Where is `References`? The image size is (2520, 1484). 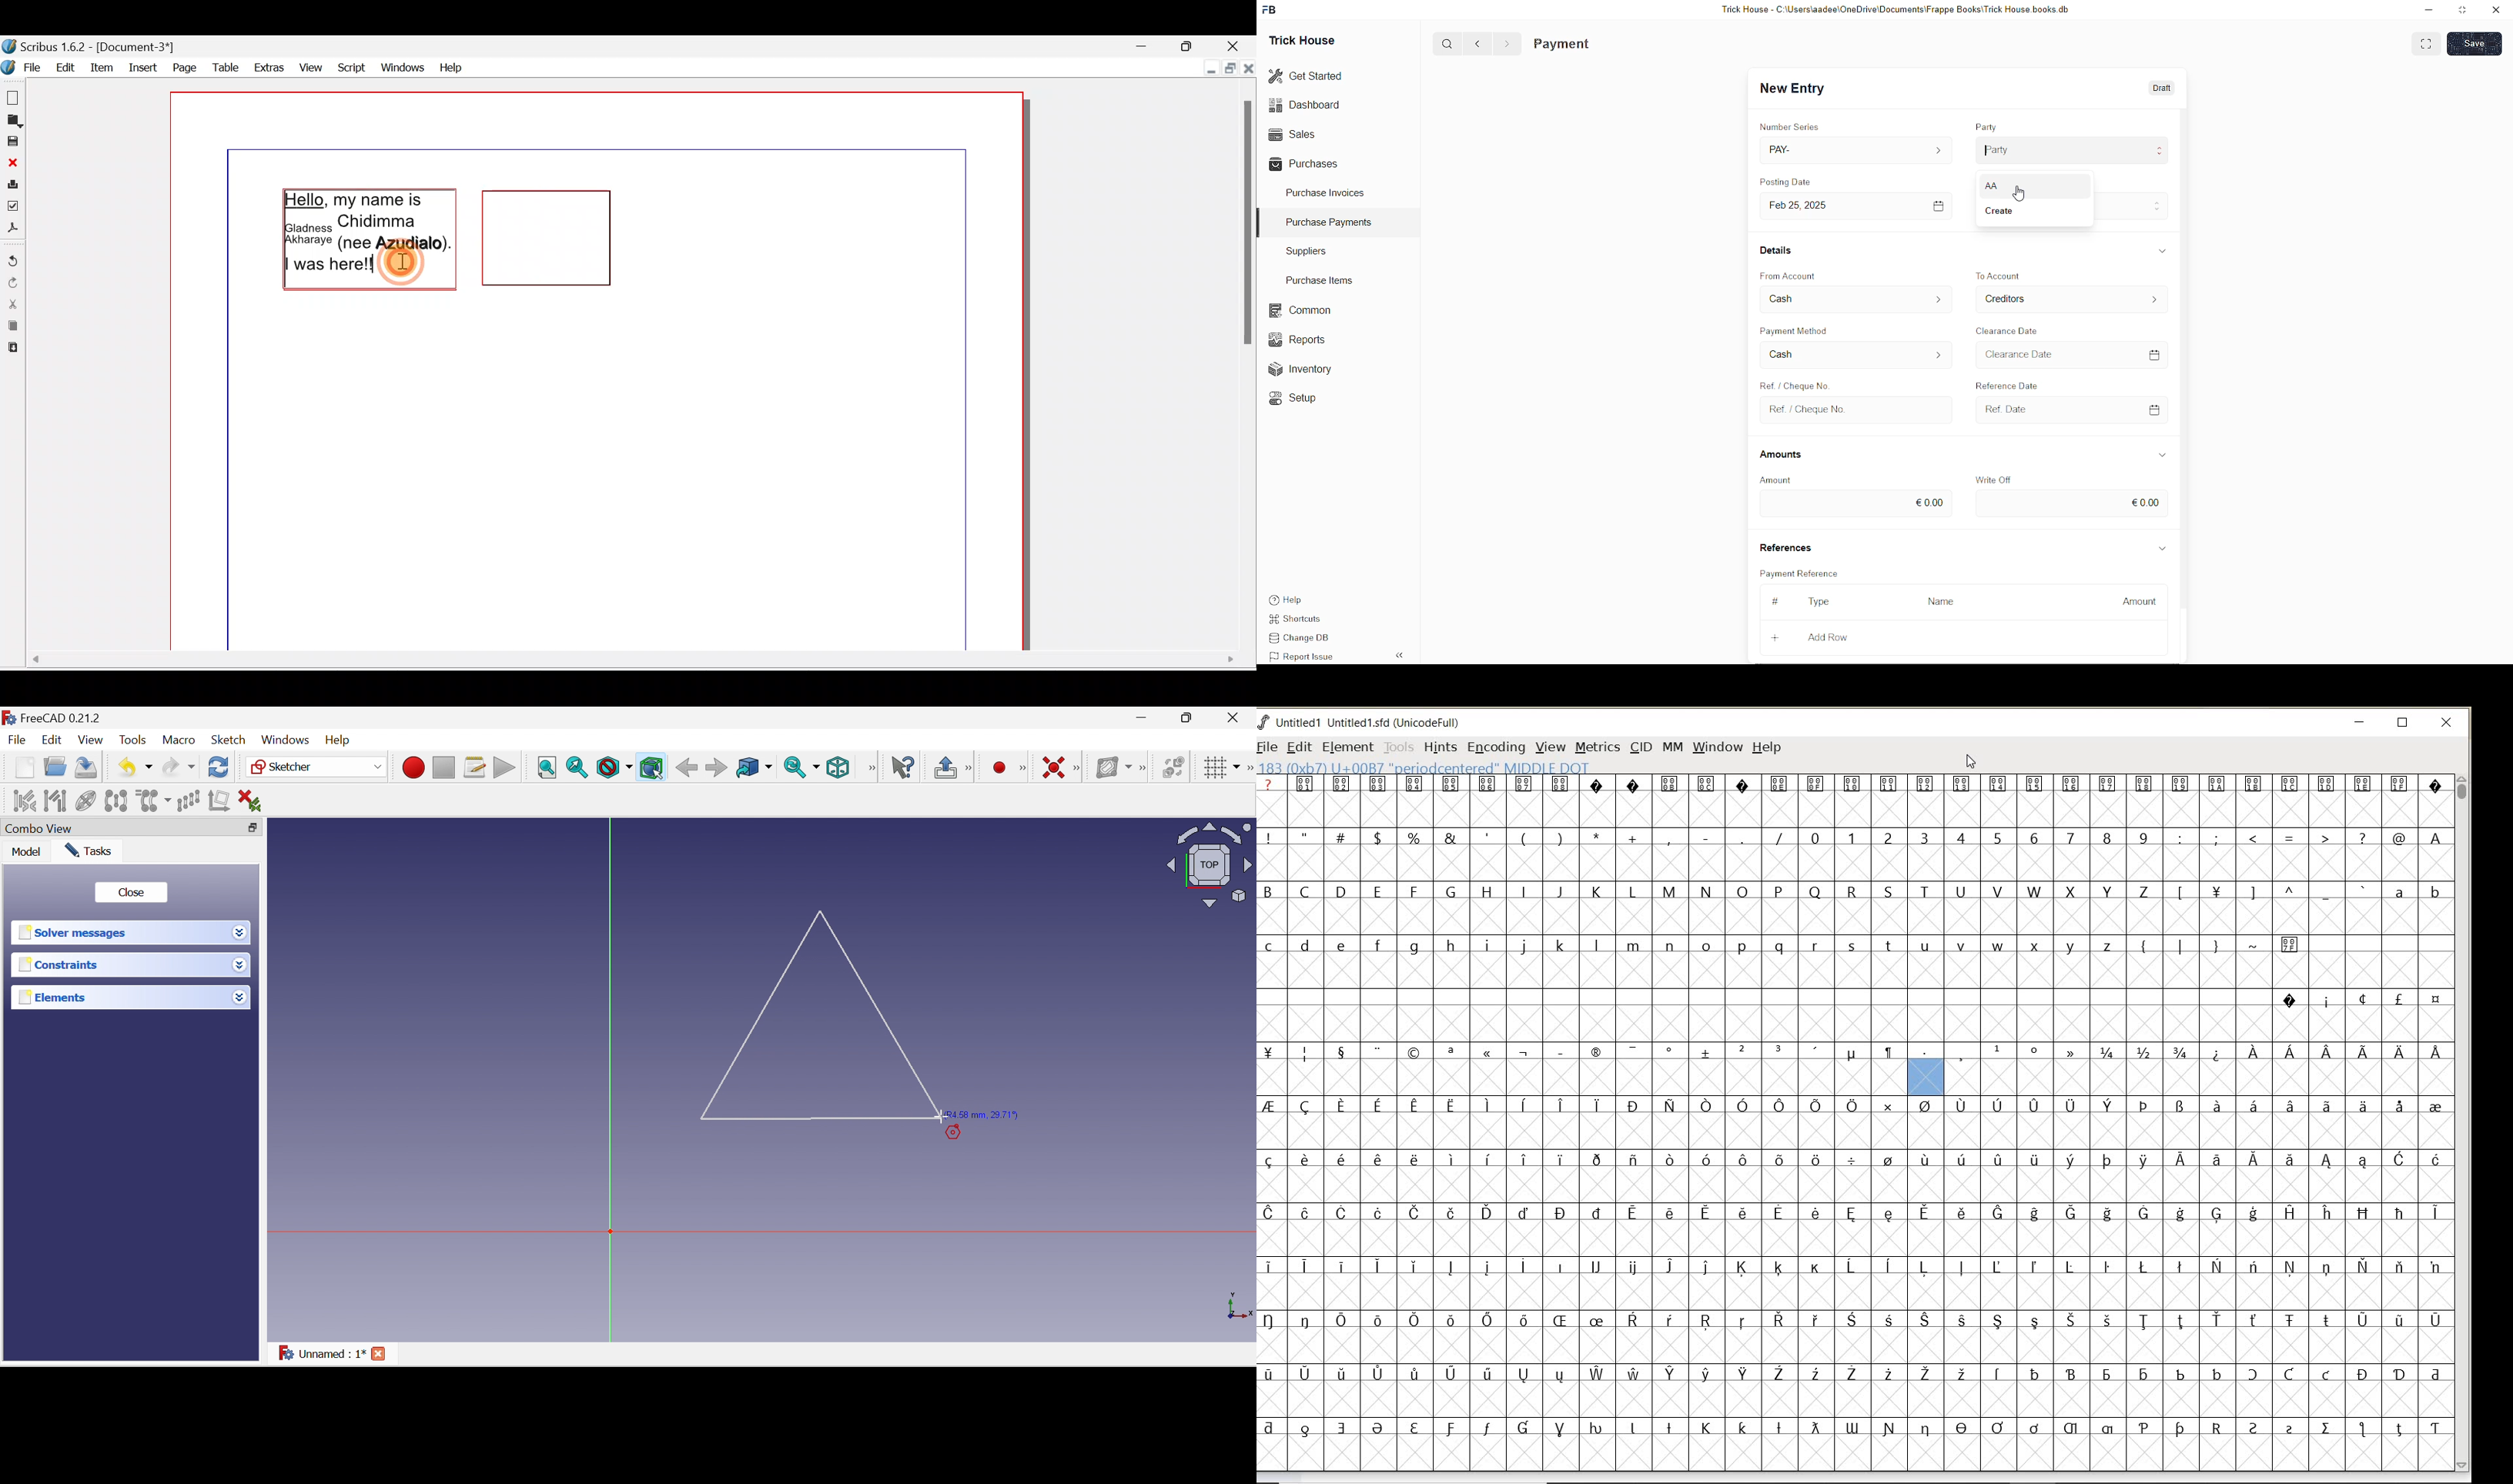 References is located at coordinates (1789, 548).